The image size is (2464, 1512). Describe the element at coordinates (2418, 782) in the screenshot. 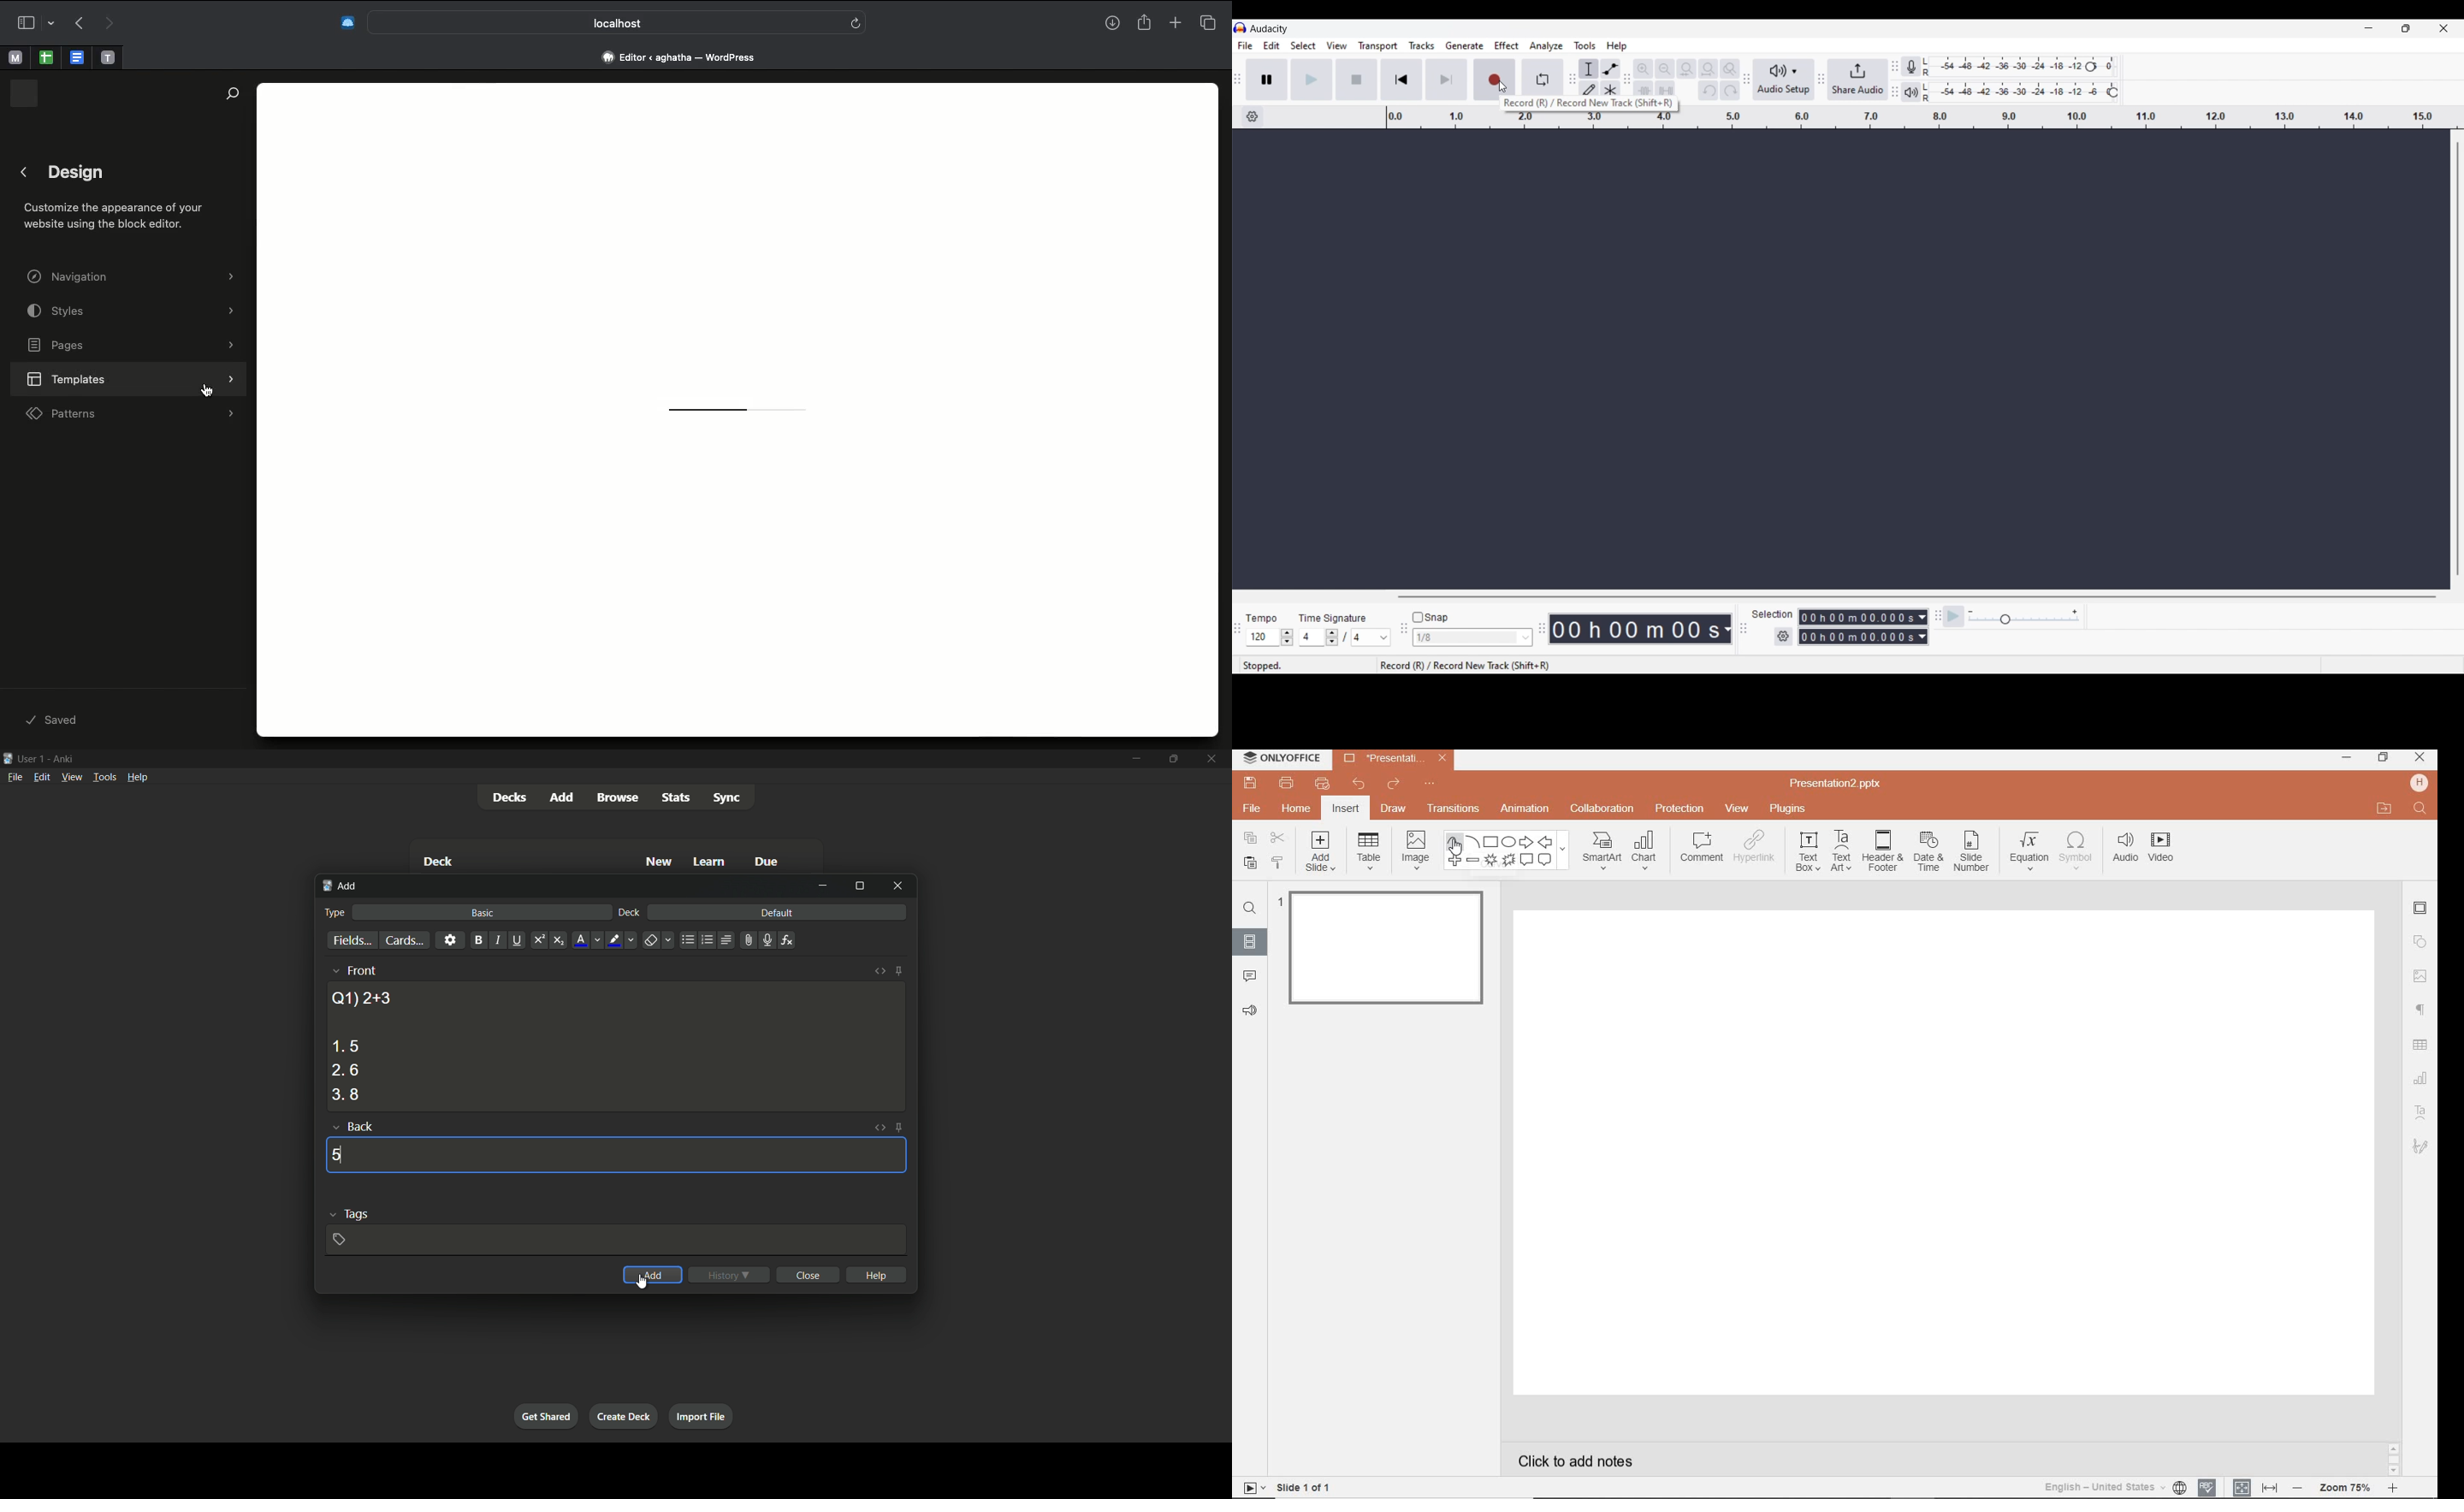

I see `HP` at that location.